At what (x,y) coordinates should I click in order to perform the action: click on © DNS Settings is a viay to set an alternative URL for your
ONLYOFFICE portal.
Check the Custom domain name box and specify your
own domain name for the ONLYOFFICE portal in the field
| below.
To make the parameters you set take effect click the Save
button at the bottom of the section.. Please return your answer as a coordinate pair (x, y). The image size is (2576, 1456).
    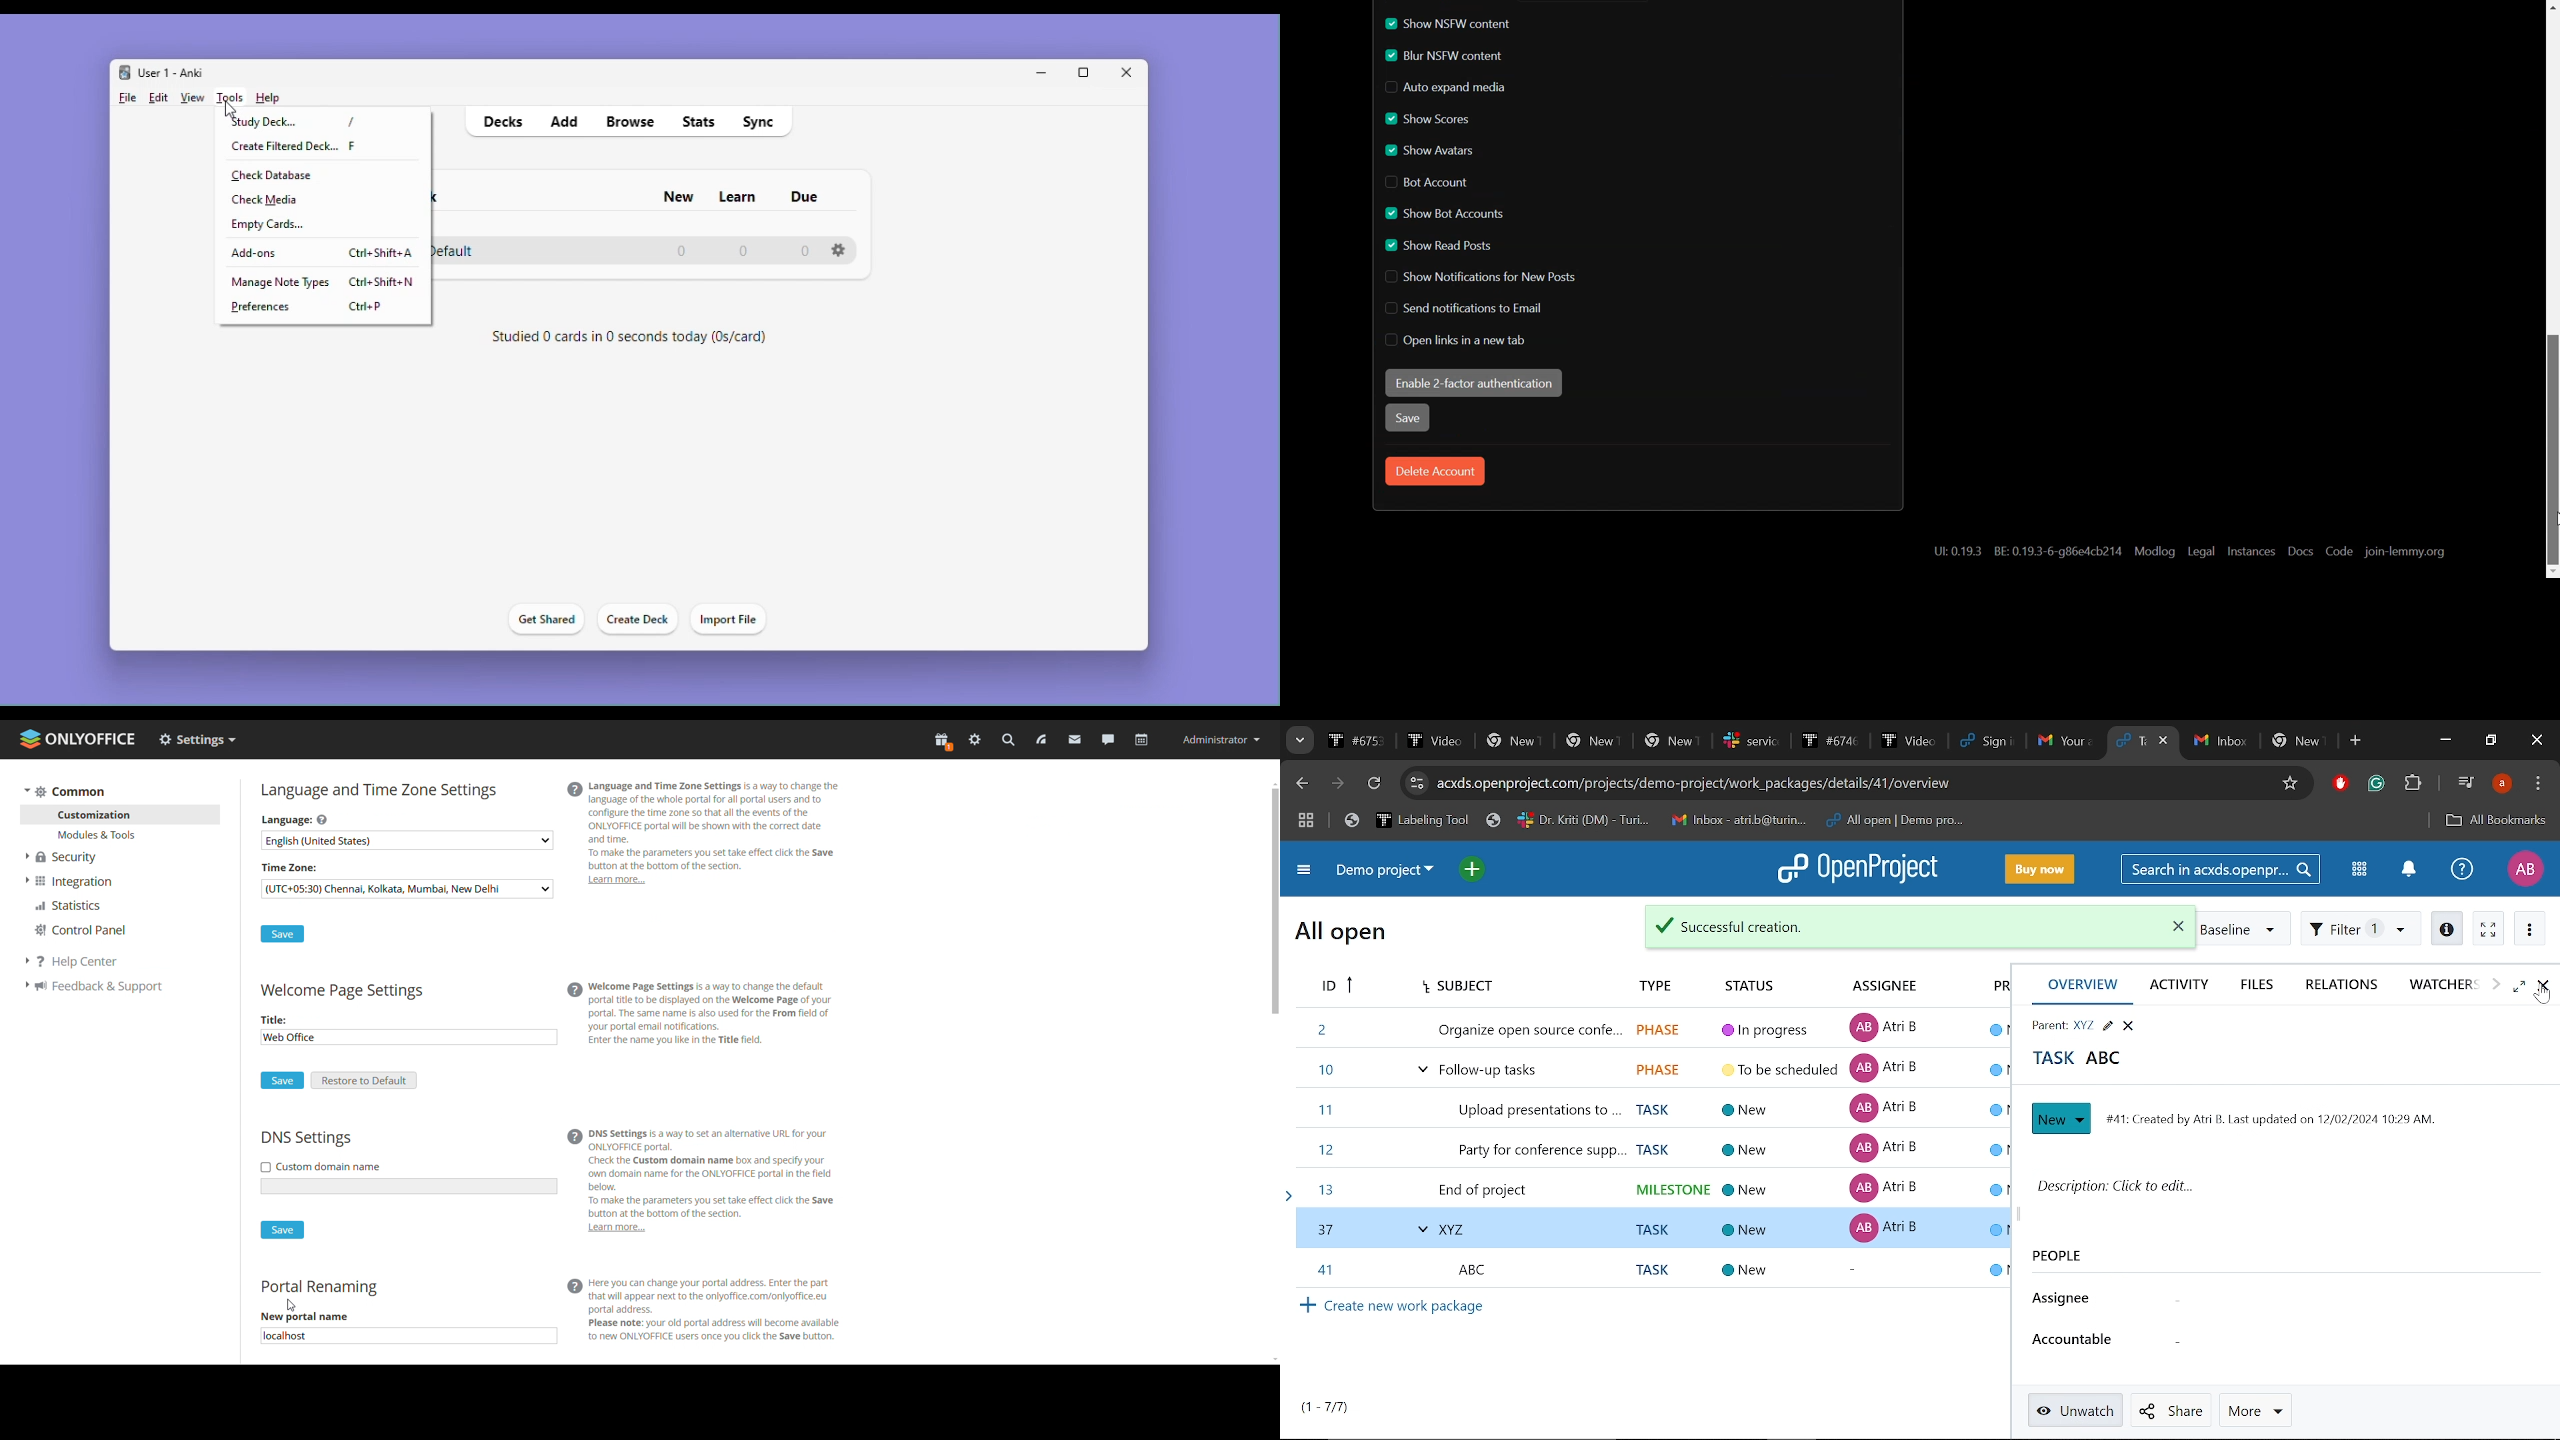
    Looking at the image, I should click on (709, 1171).